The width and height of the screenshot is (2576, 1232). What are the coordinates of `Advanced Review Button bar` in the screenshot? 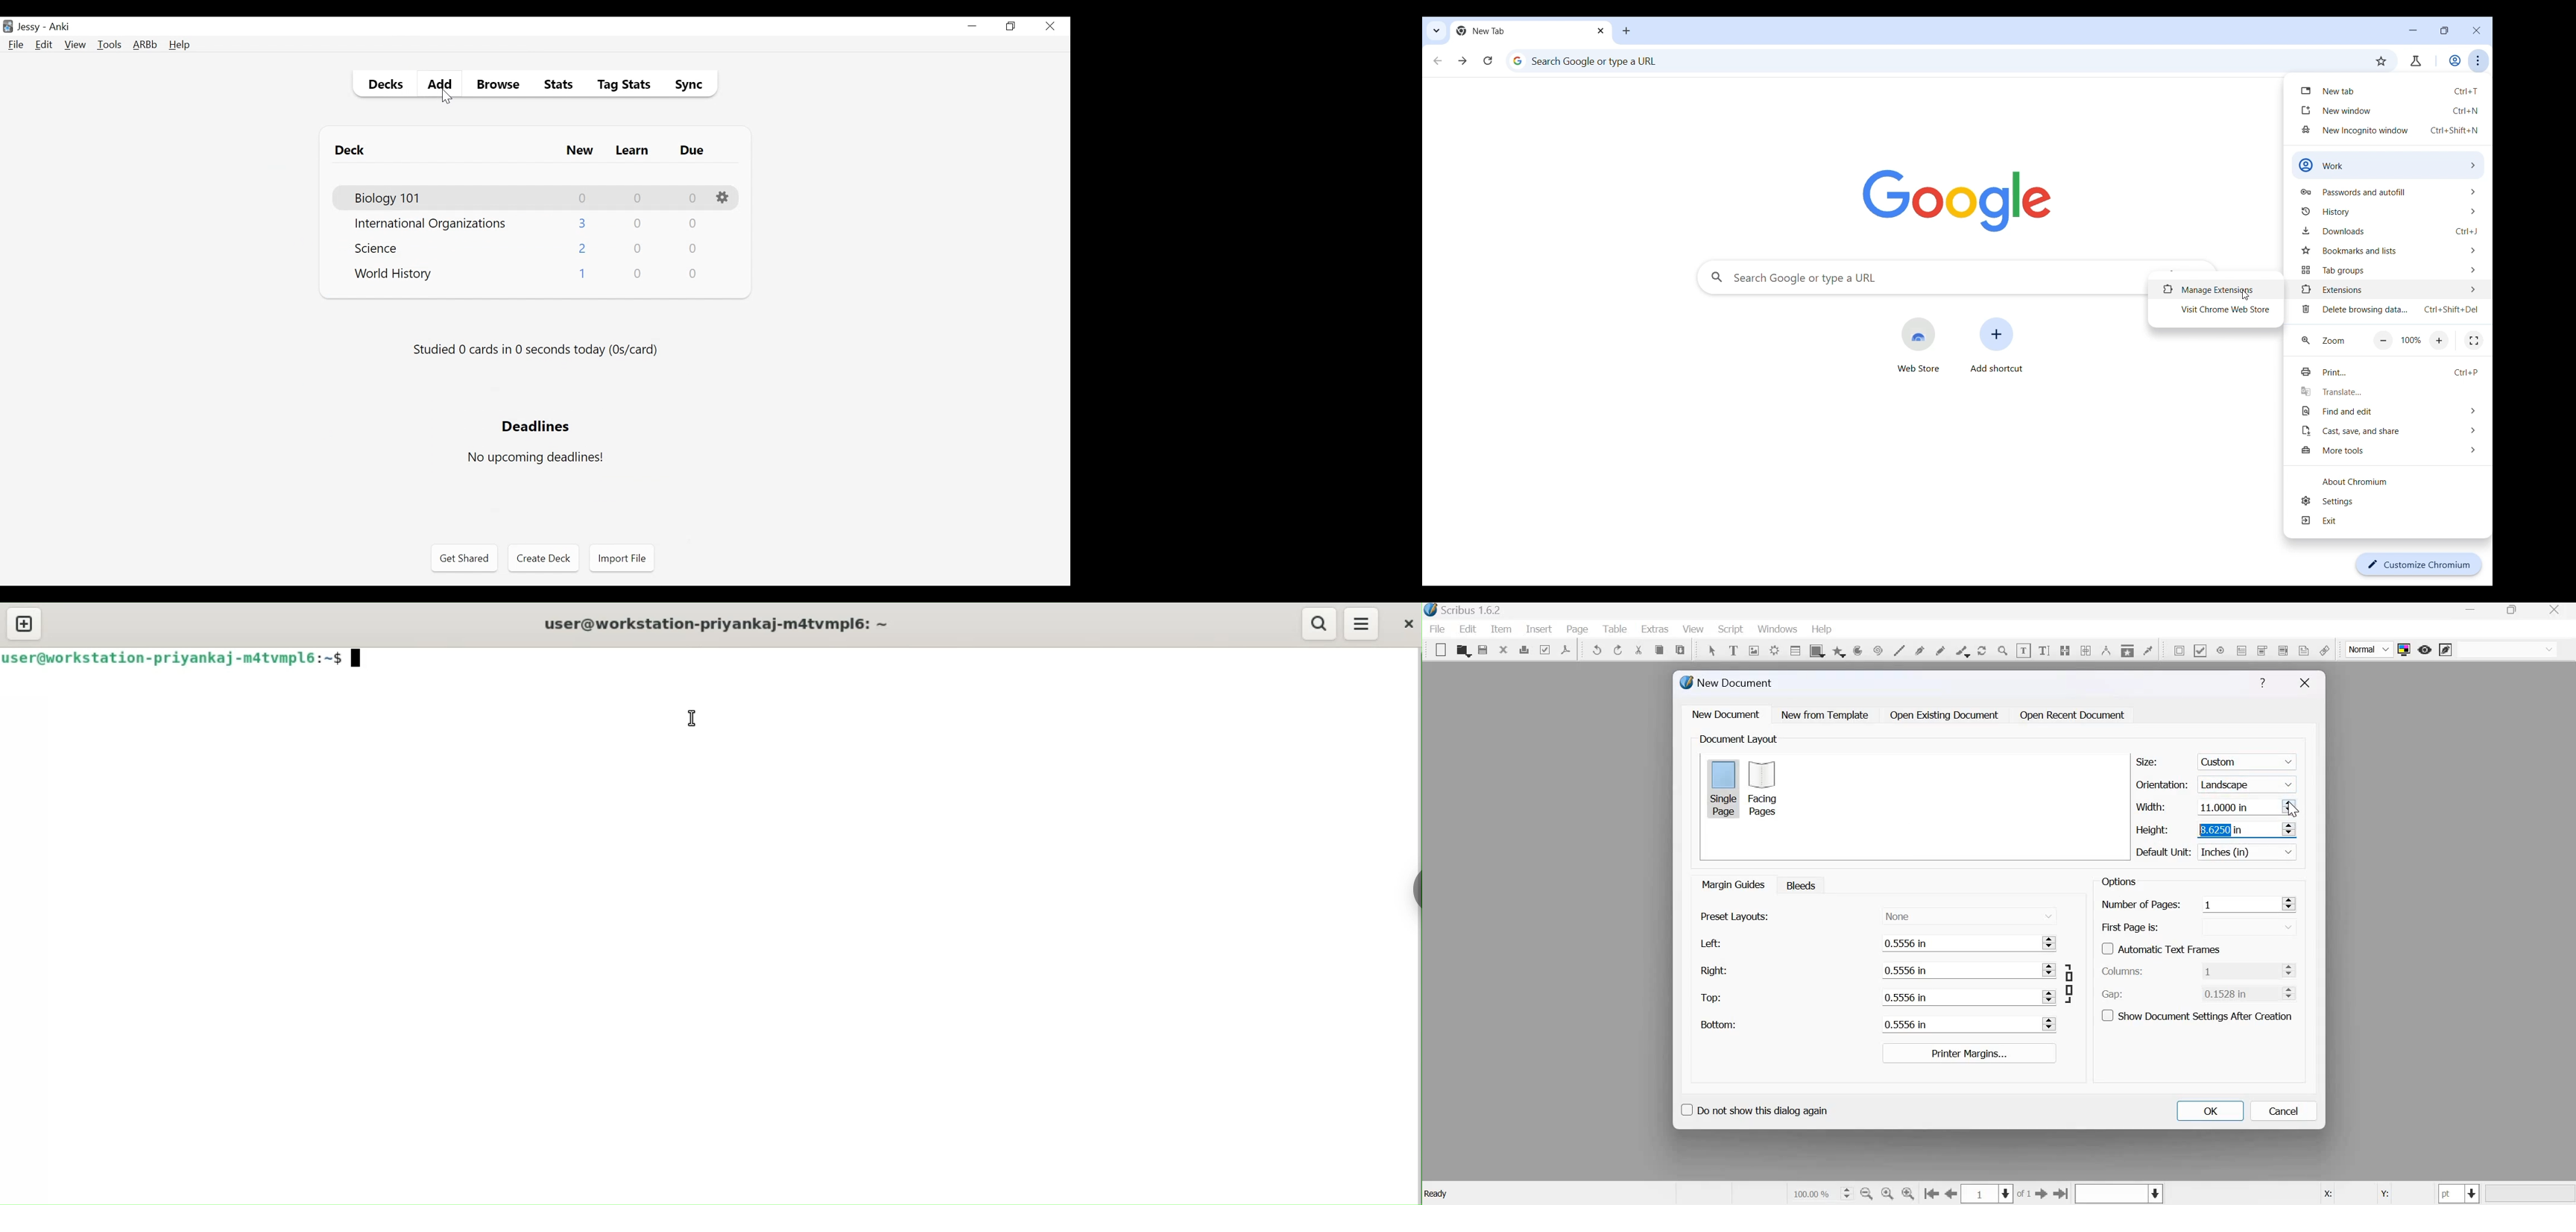 It's located at (146, 45).